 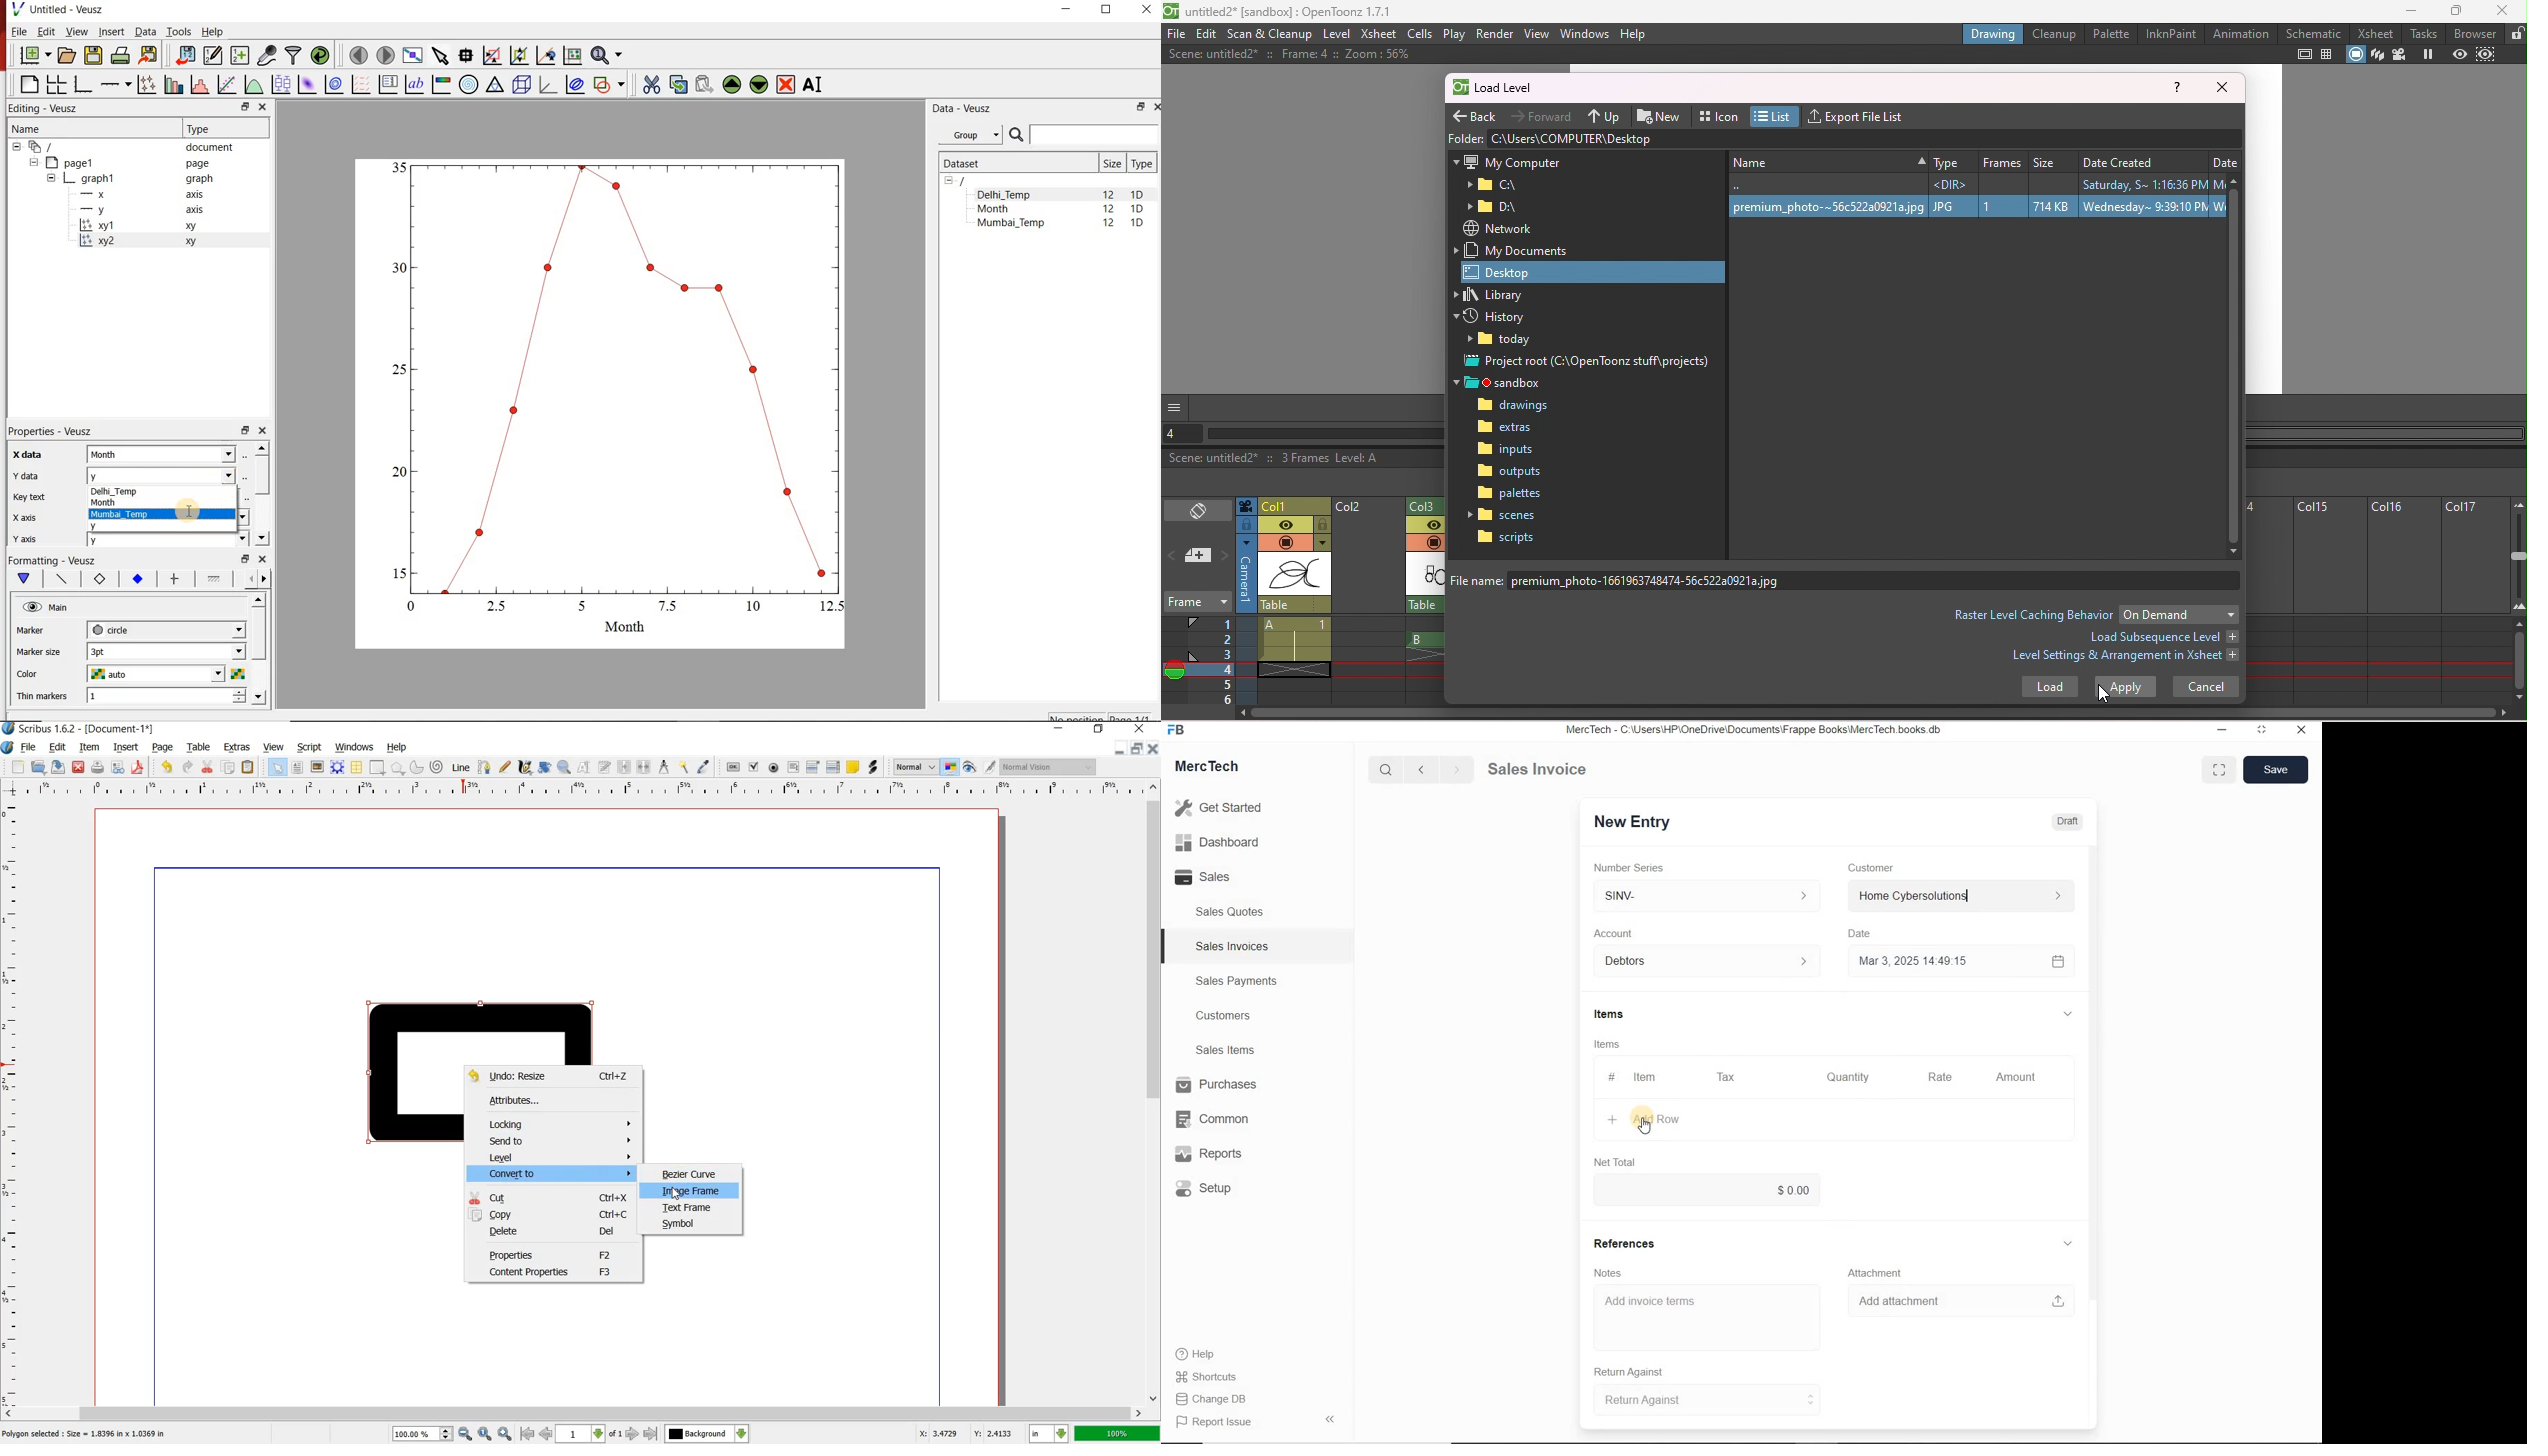 What do you see at coordinates (730, 767) in the screenshot?
I see `pdf push button` at bounding box center [730, 767].